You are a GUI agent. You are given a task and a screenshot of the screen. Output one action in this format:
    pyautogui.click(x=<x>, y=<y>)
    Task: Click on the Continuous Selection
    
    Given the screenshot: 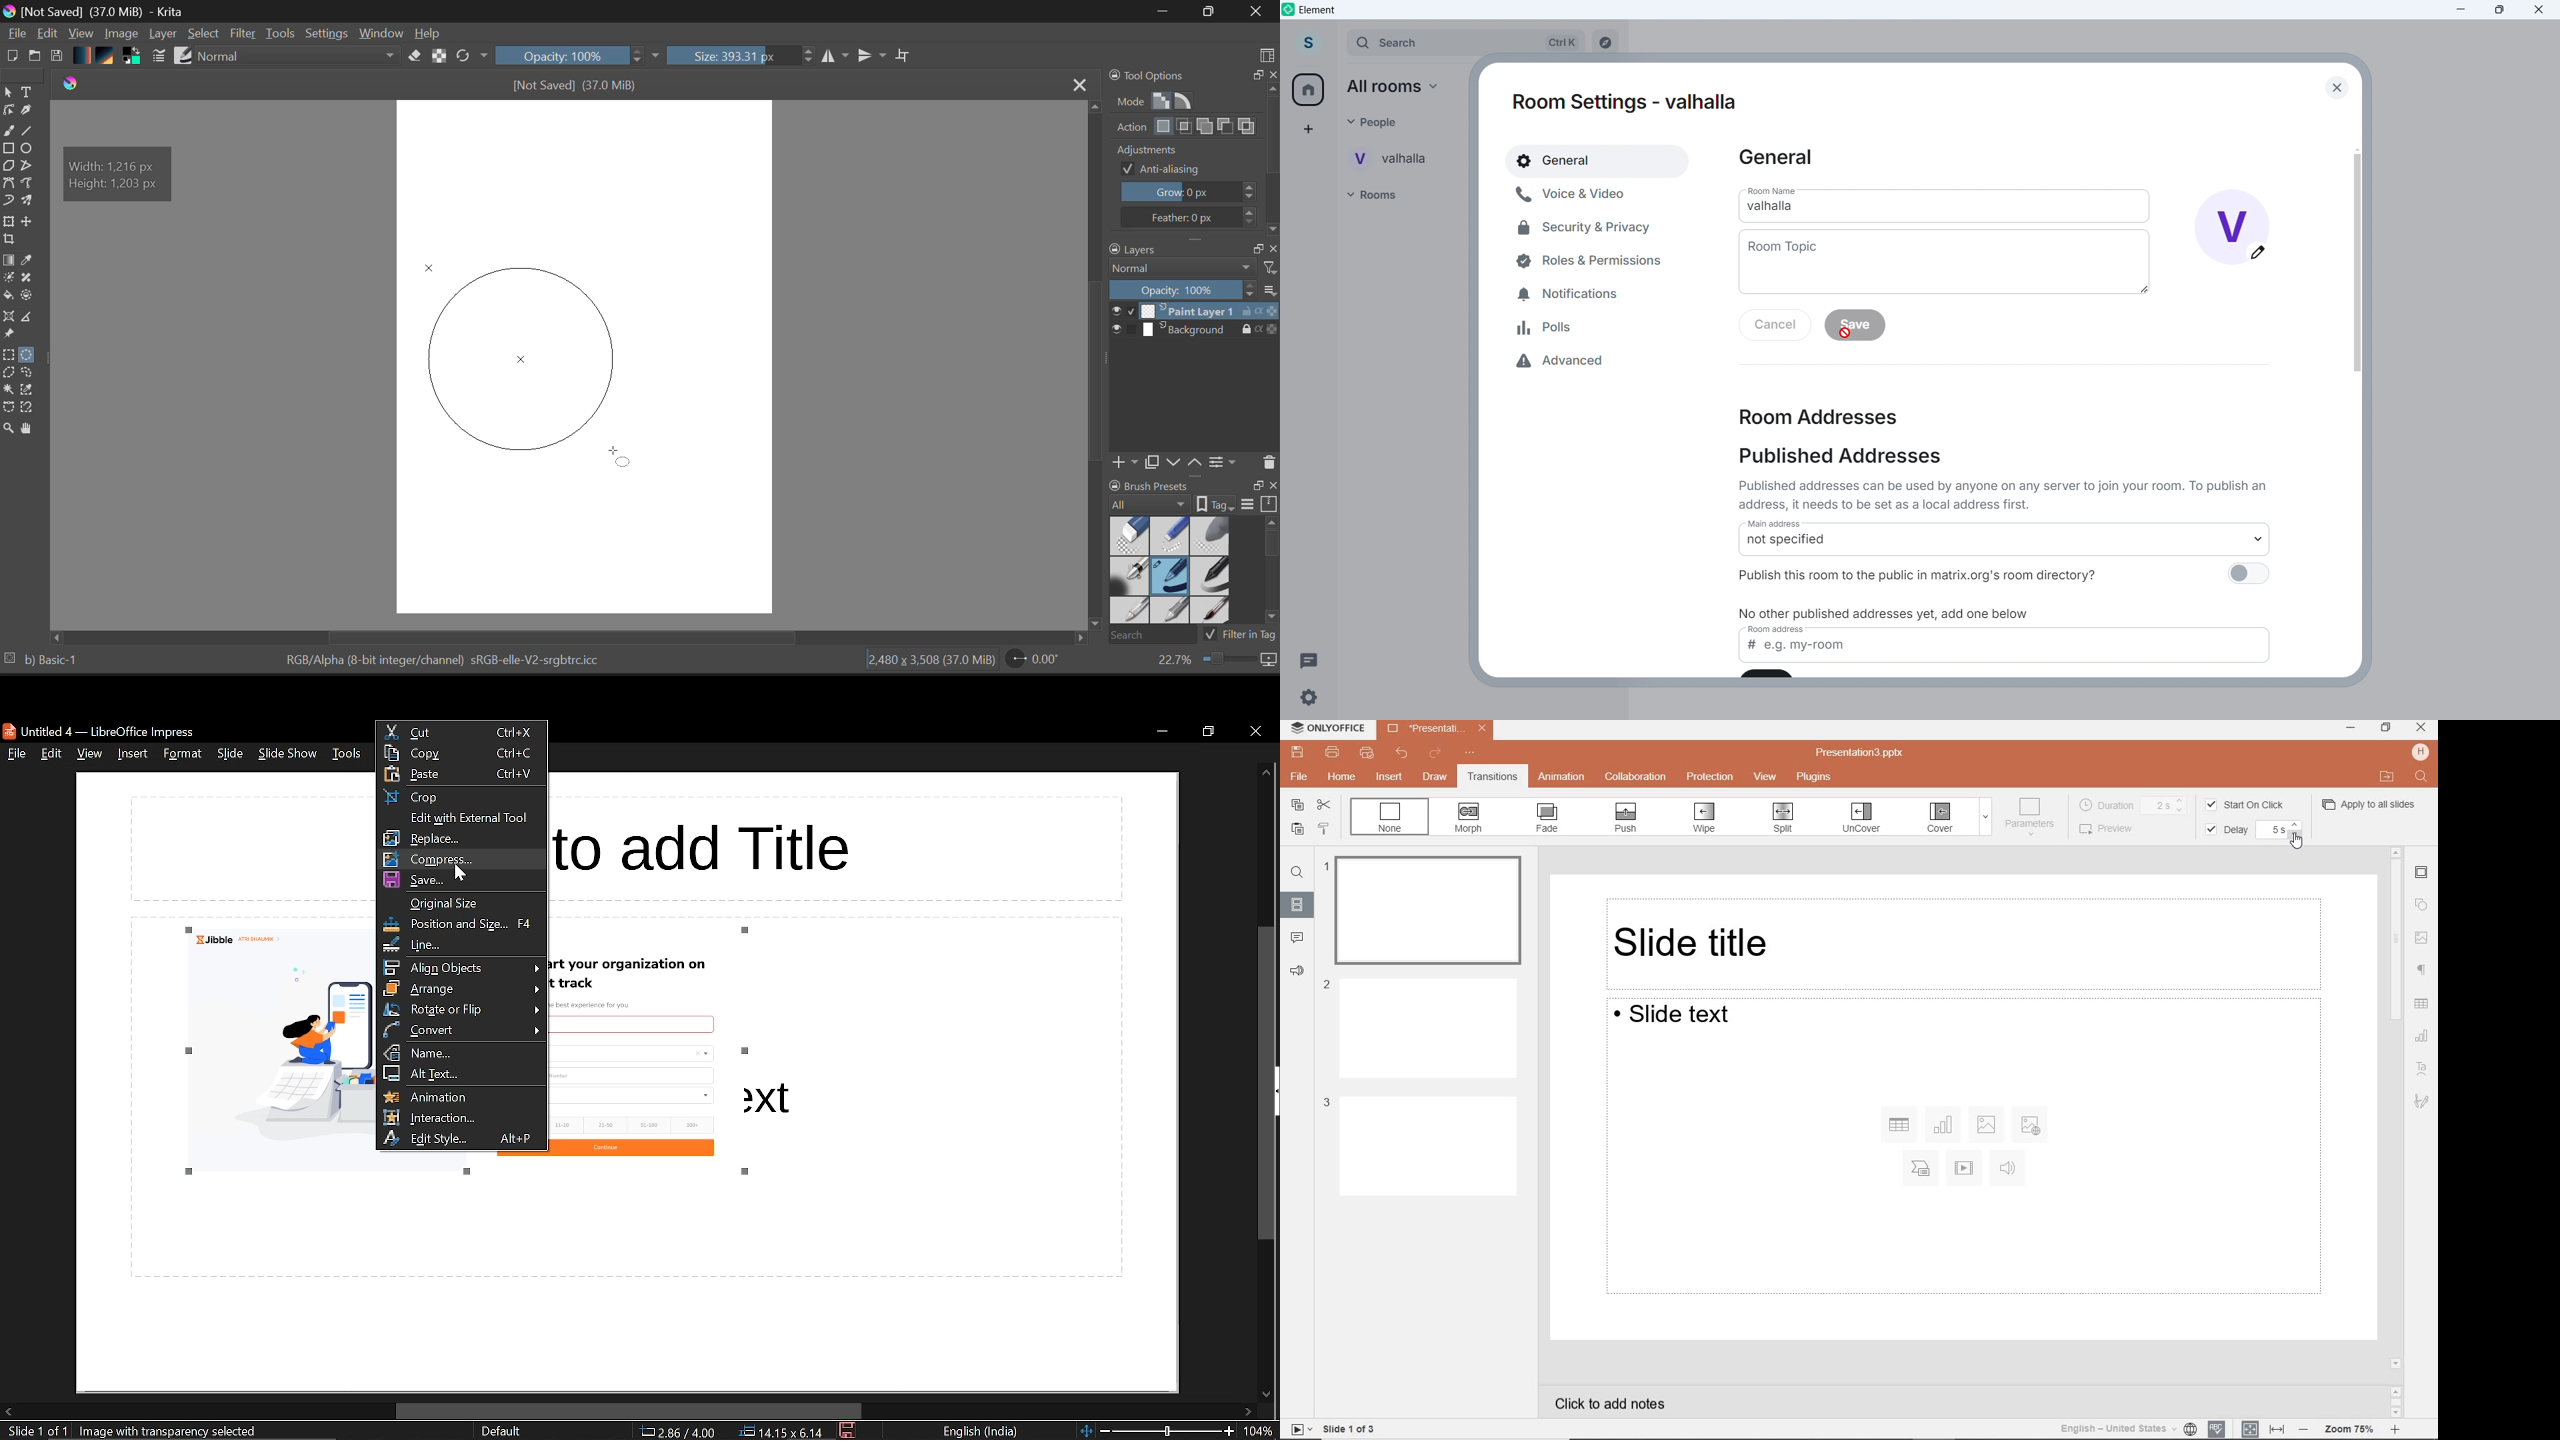 What is the action you would take?
    pyautogui.click(x=11, y=390)
    